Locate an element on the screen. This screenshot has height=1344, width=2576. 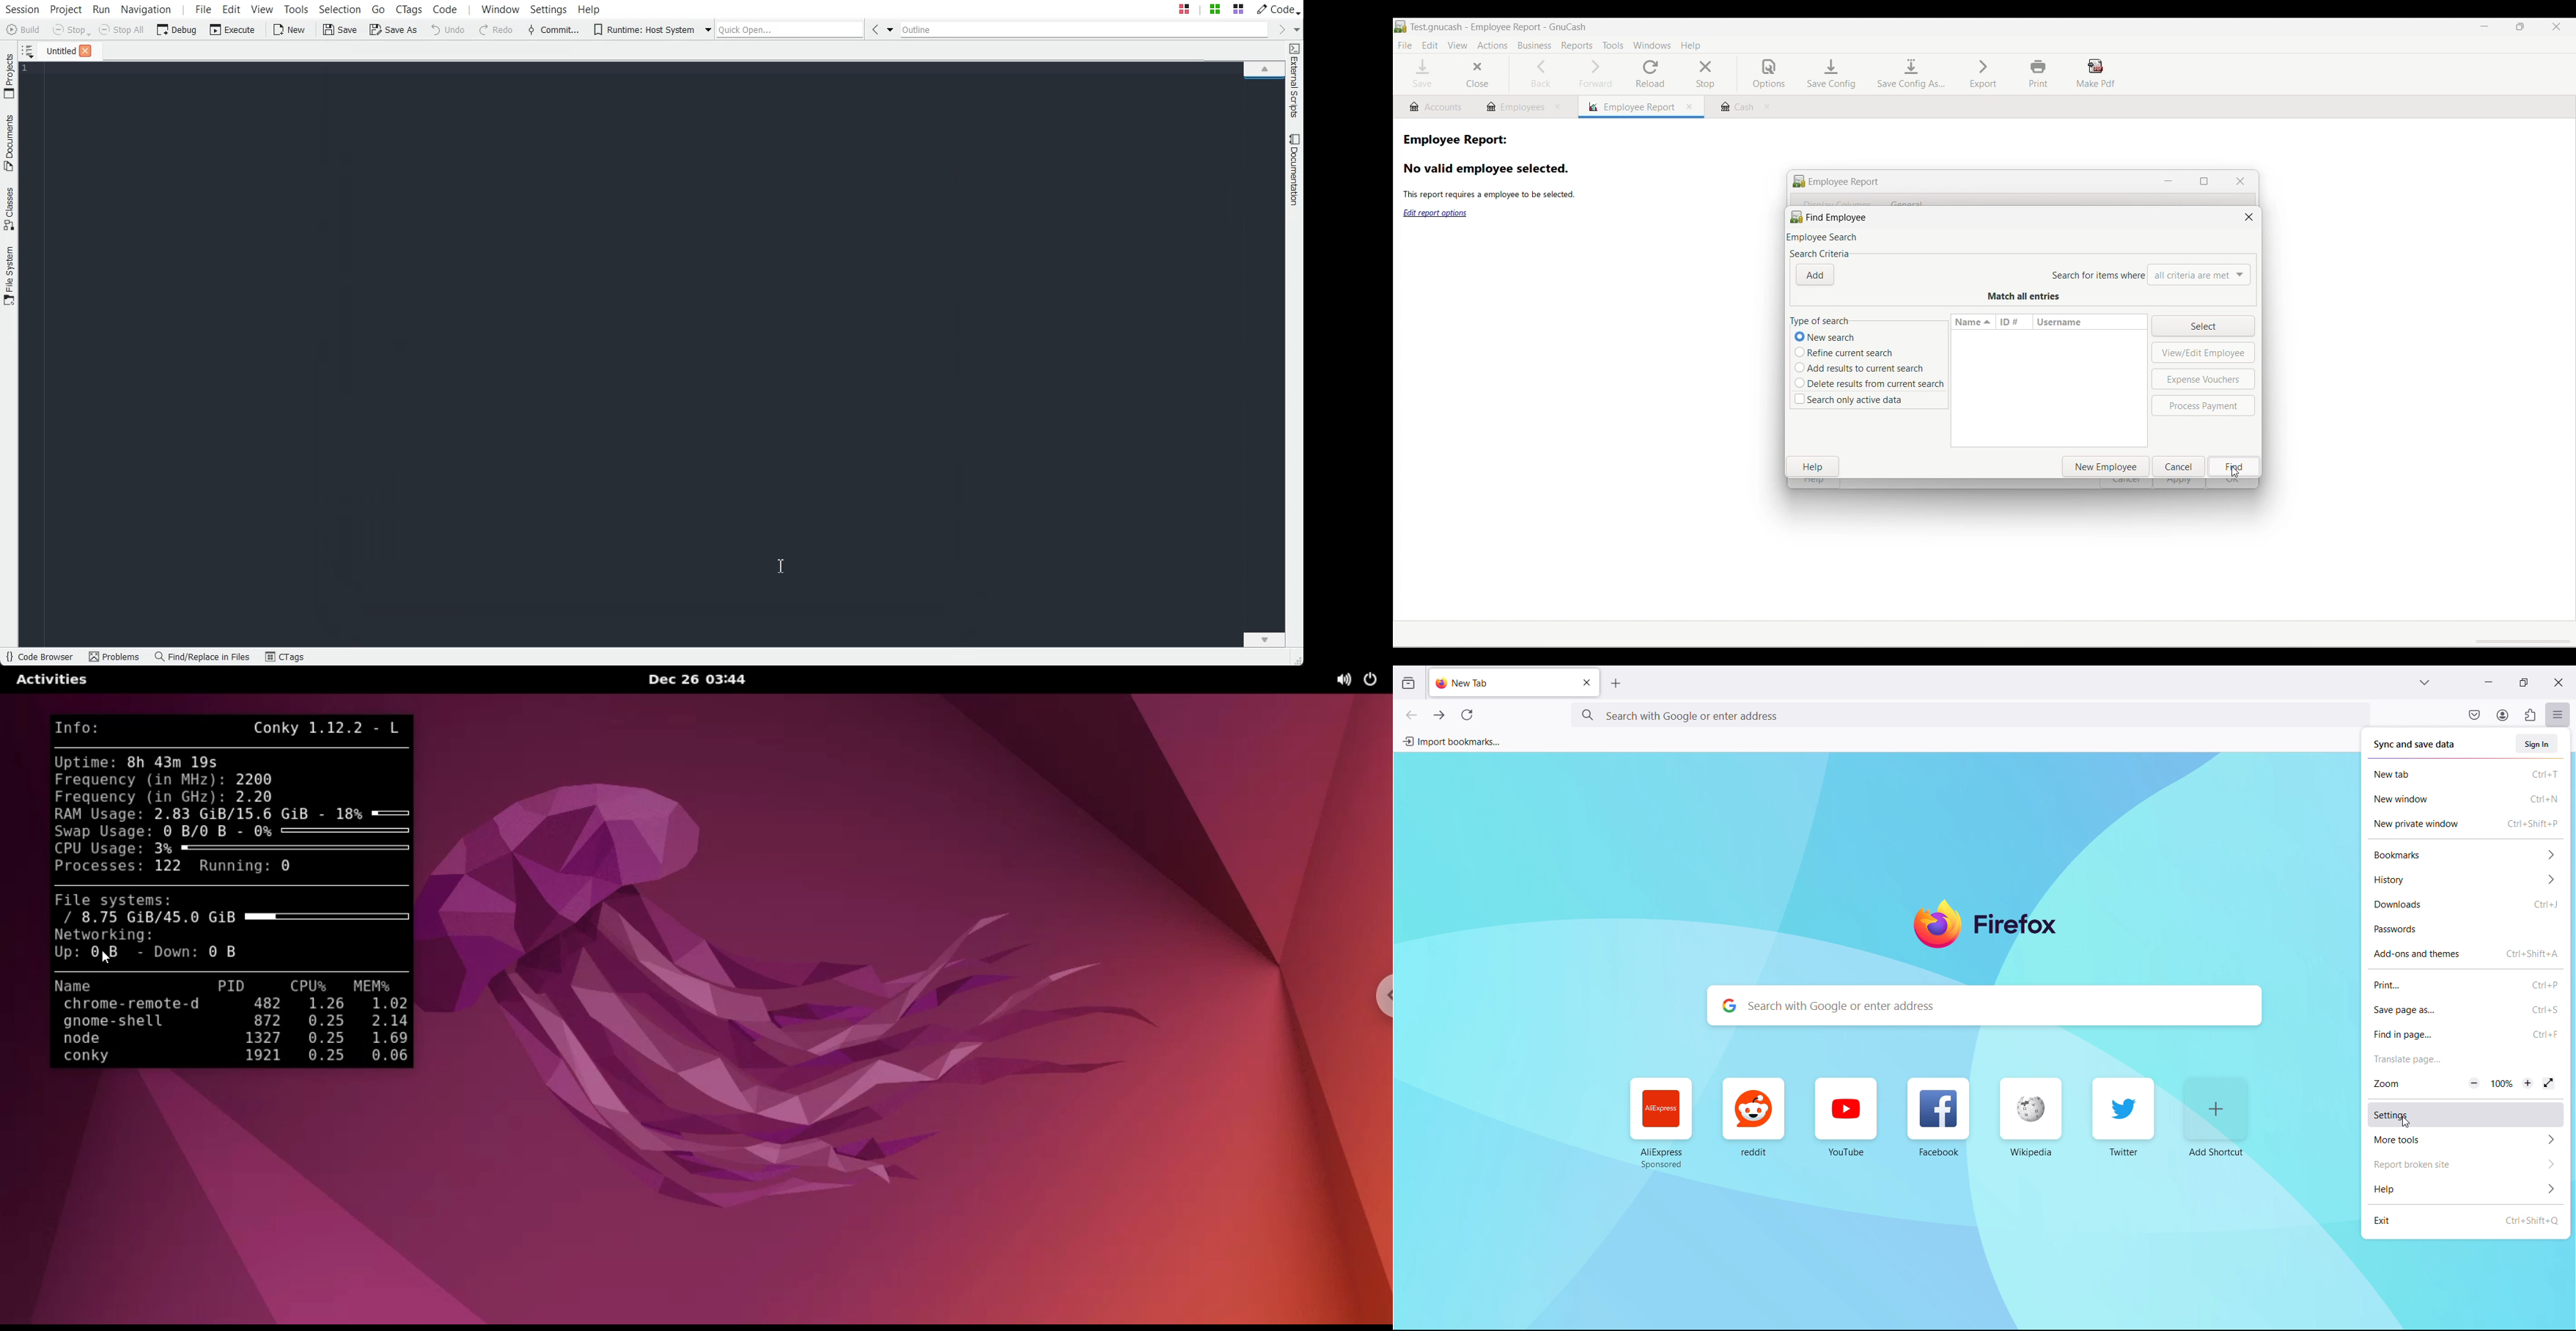
Drop down box is located at coordinates (1296, 29).